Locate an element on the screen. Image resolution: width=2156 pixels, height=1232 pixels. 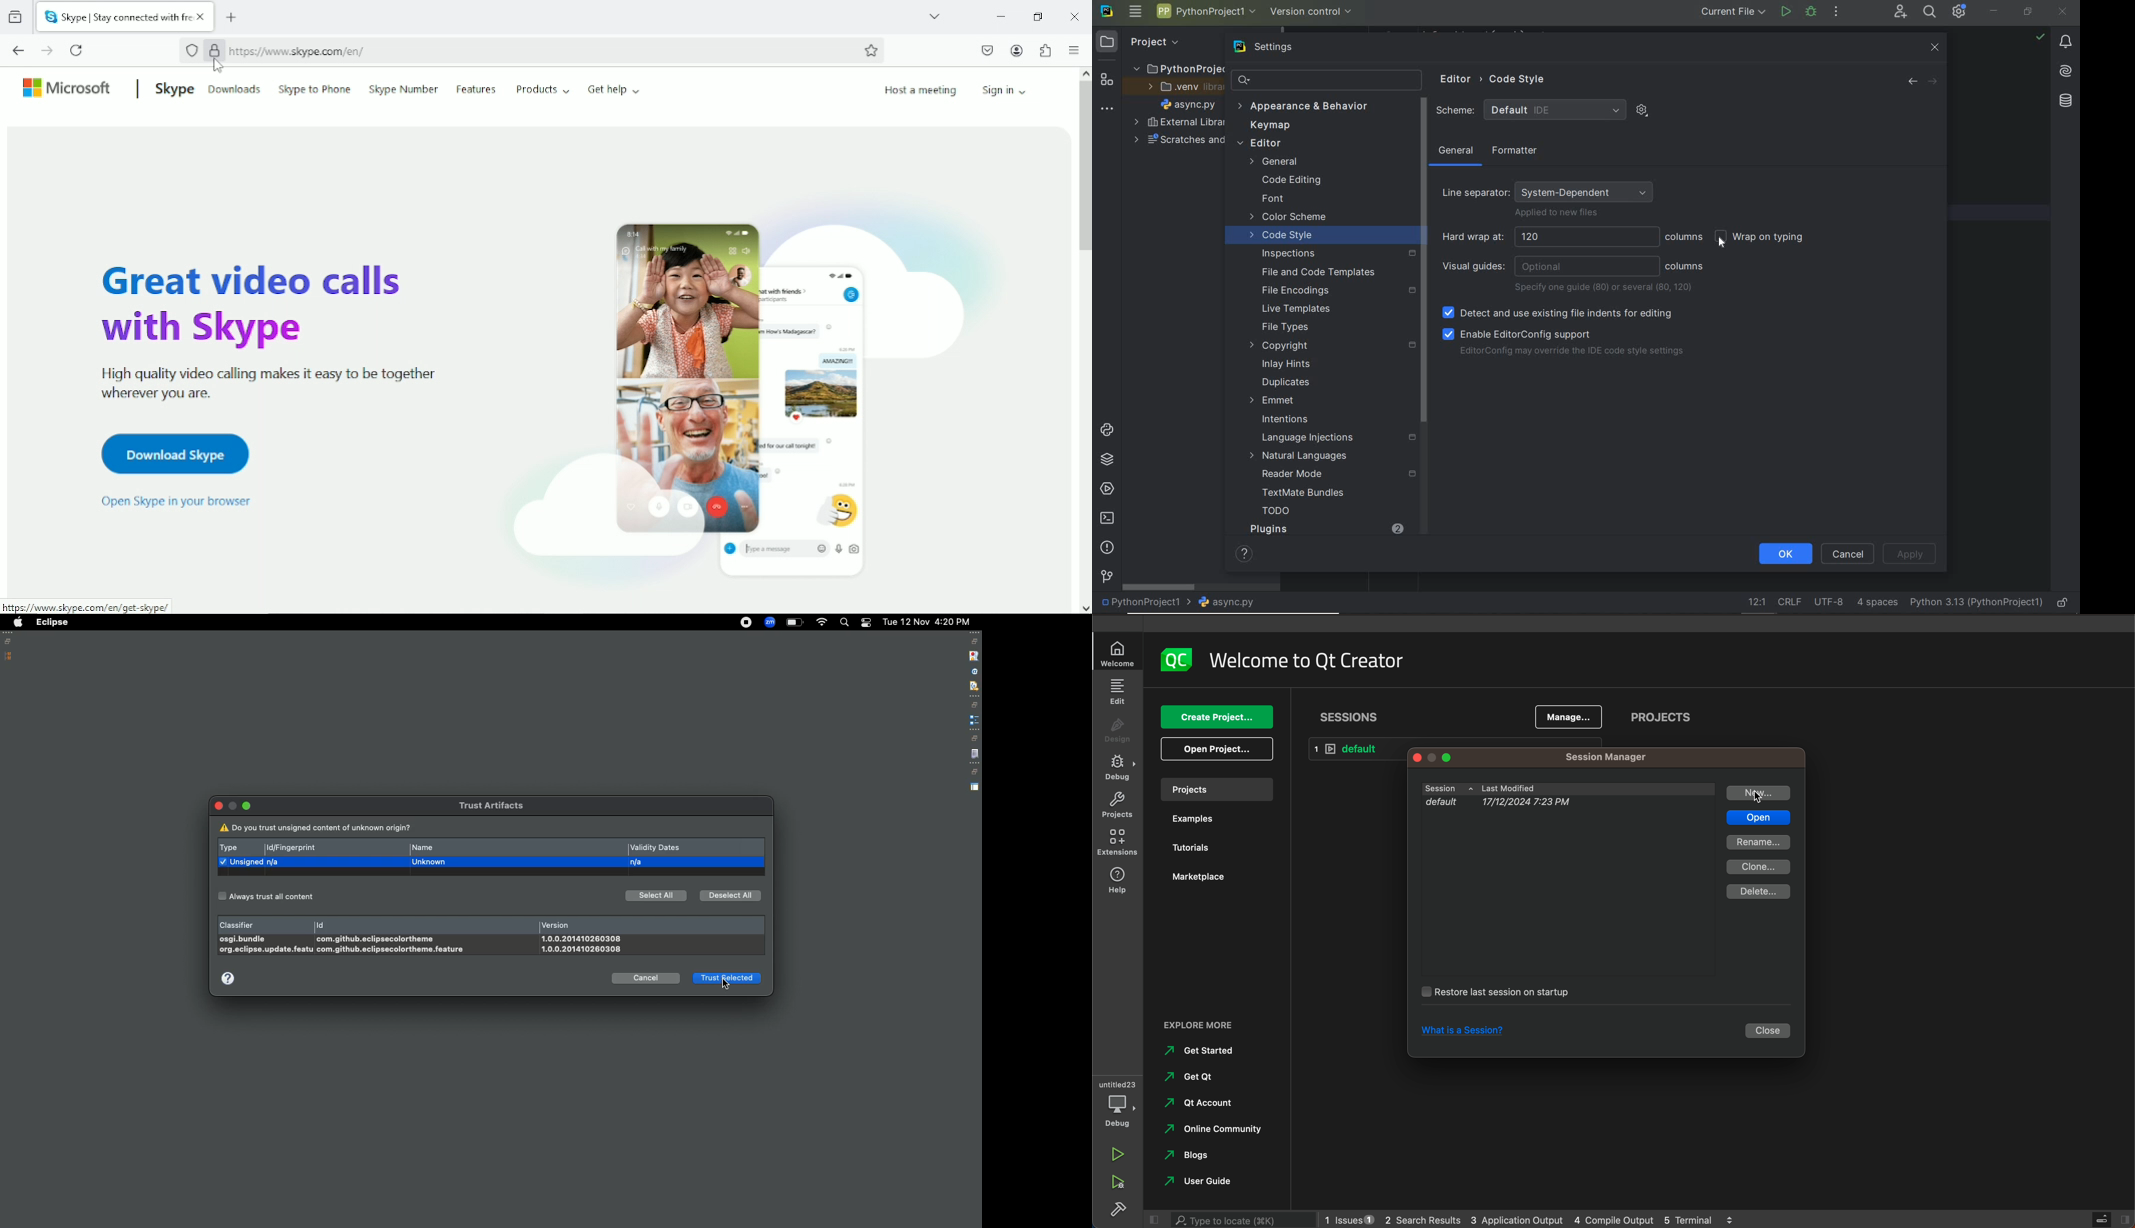
create project is located at coordinates (1219, 718).